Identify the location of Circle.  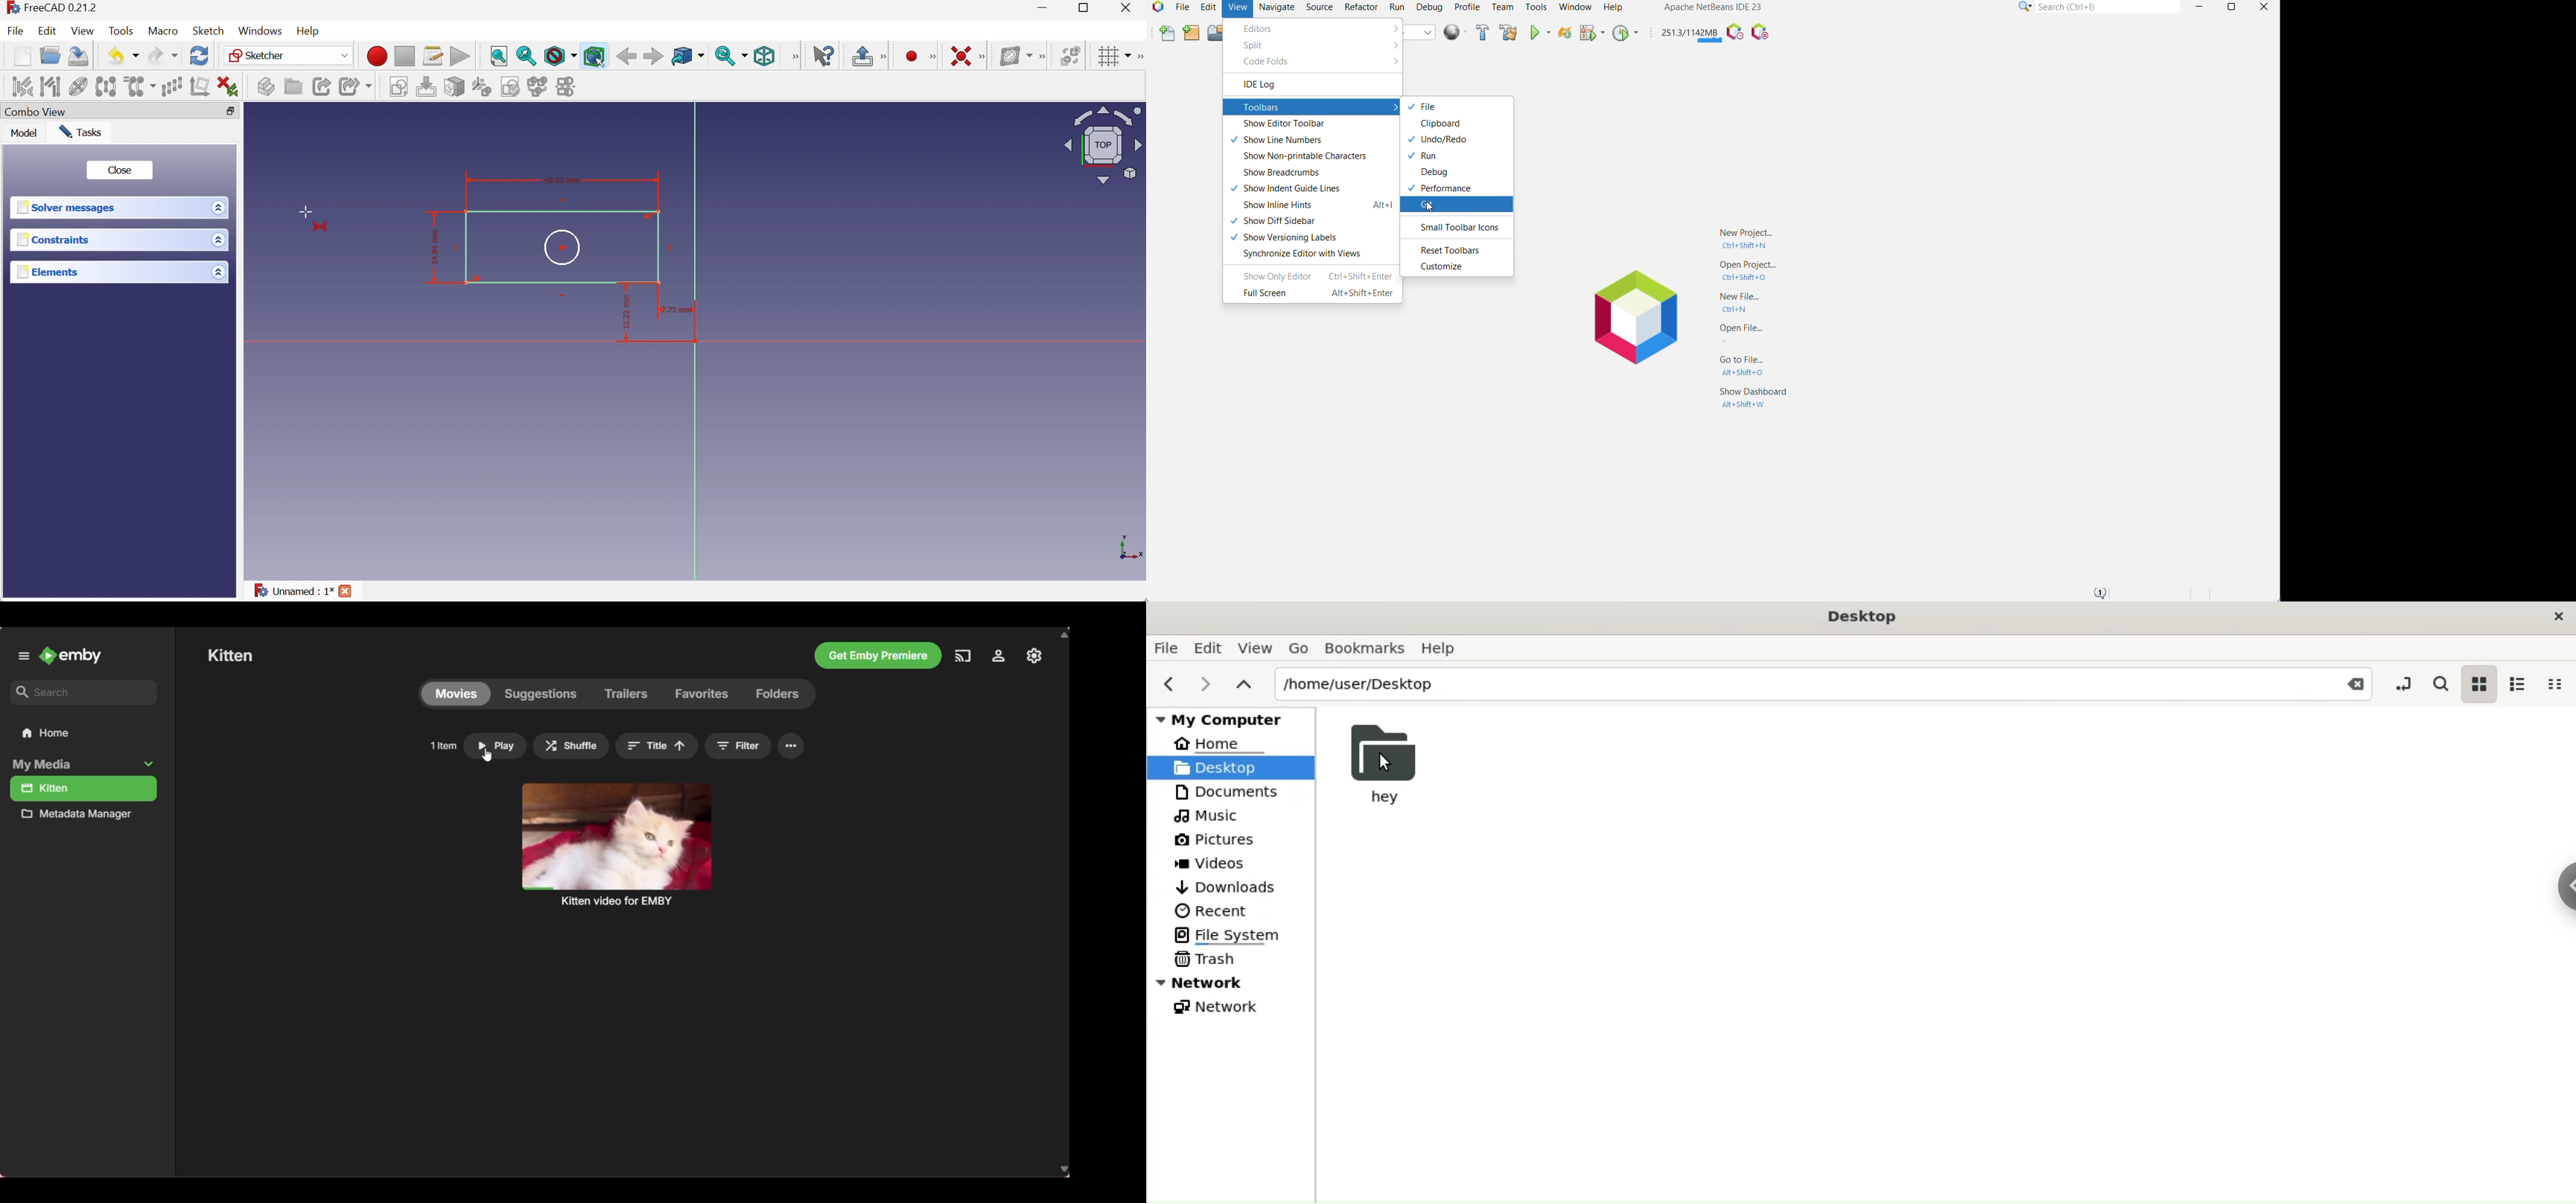
(563, 248).